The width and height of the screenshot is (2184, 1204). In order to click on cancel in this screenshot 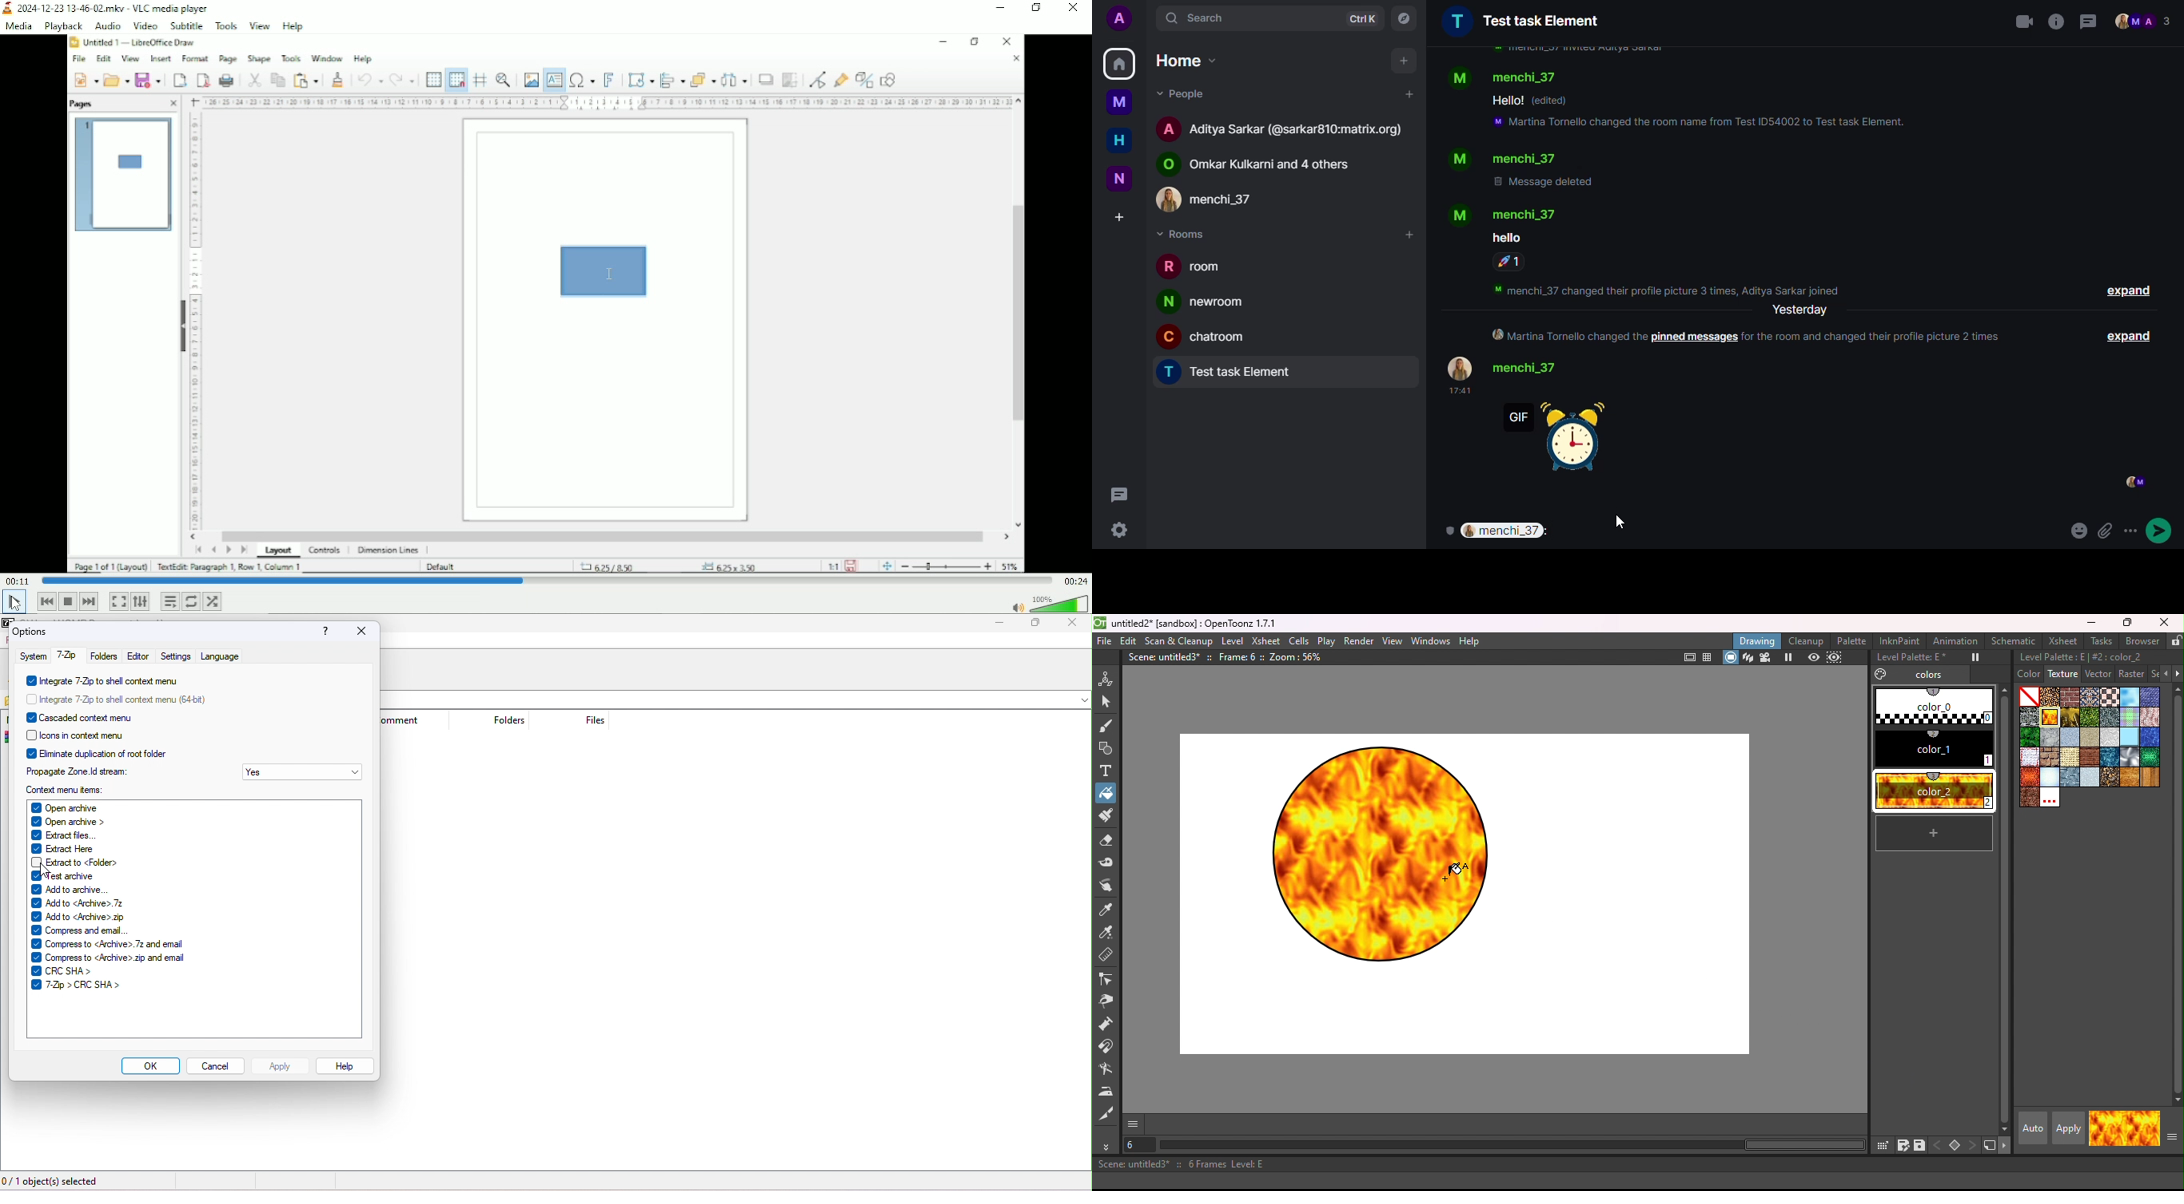, I will do `click(215, 1067)`.